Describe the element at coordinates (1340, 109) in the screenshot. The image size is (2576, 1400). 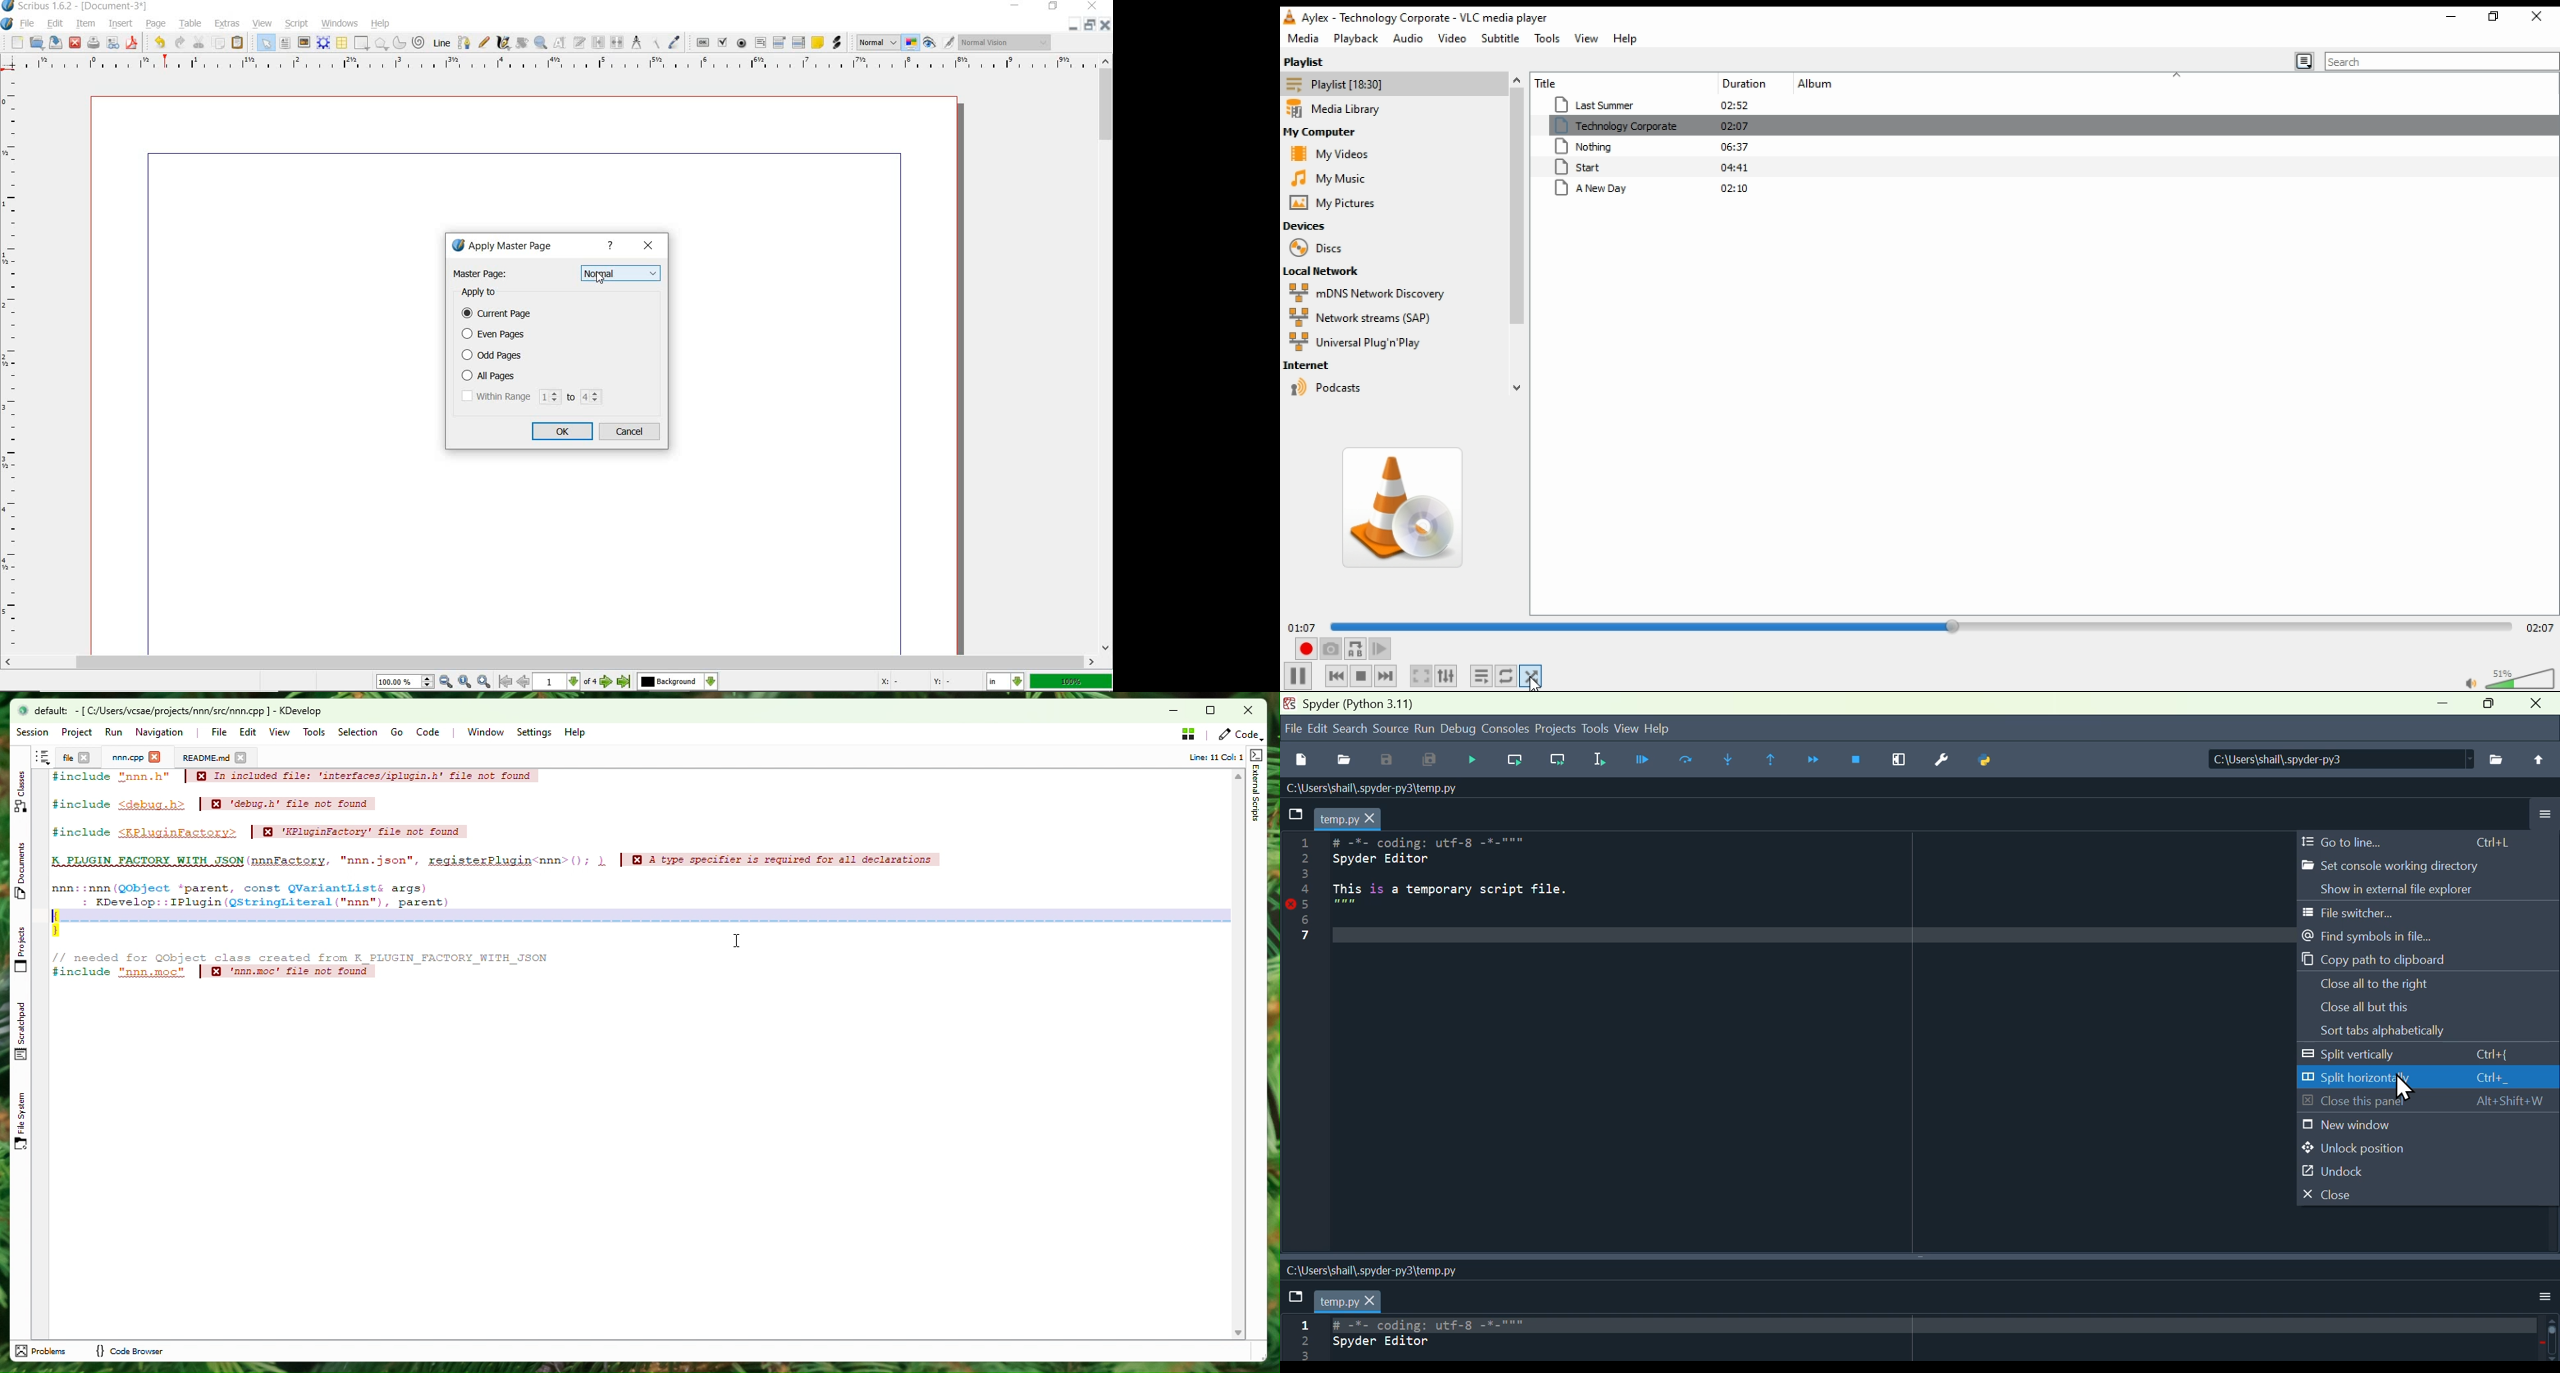
I see `media library` at that location.